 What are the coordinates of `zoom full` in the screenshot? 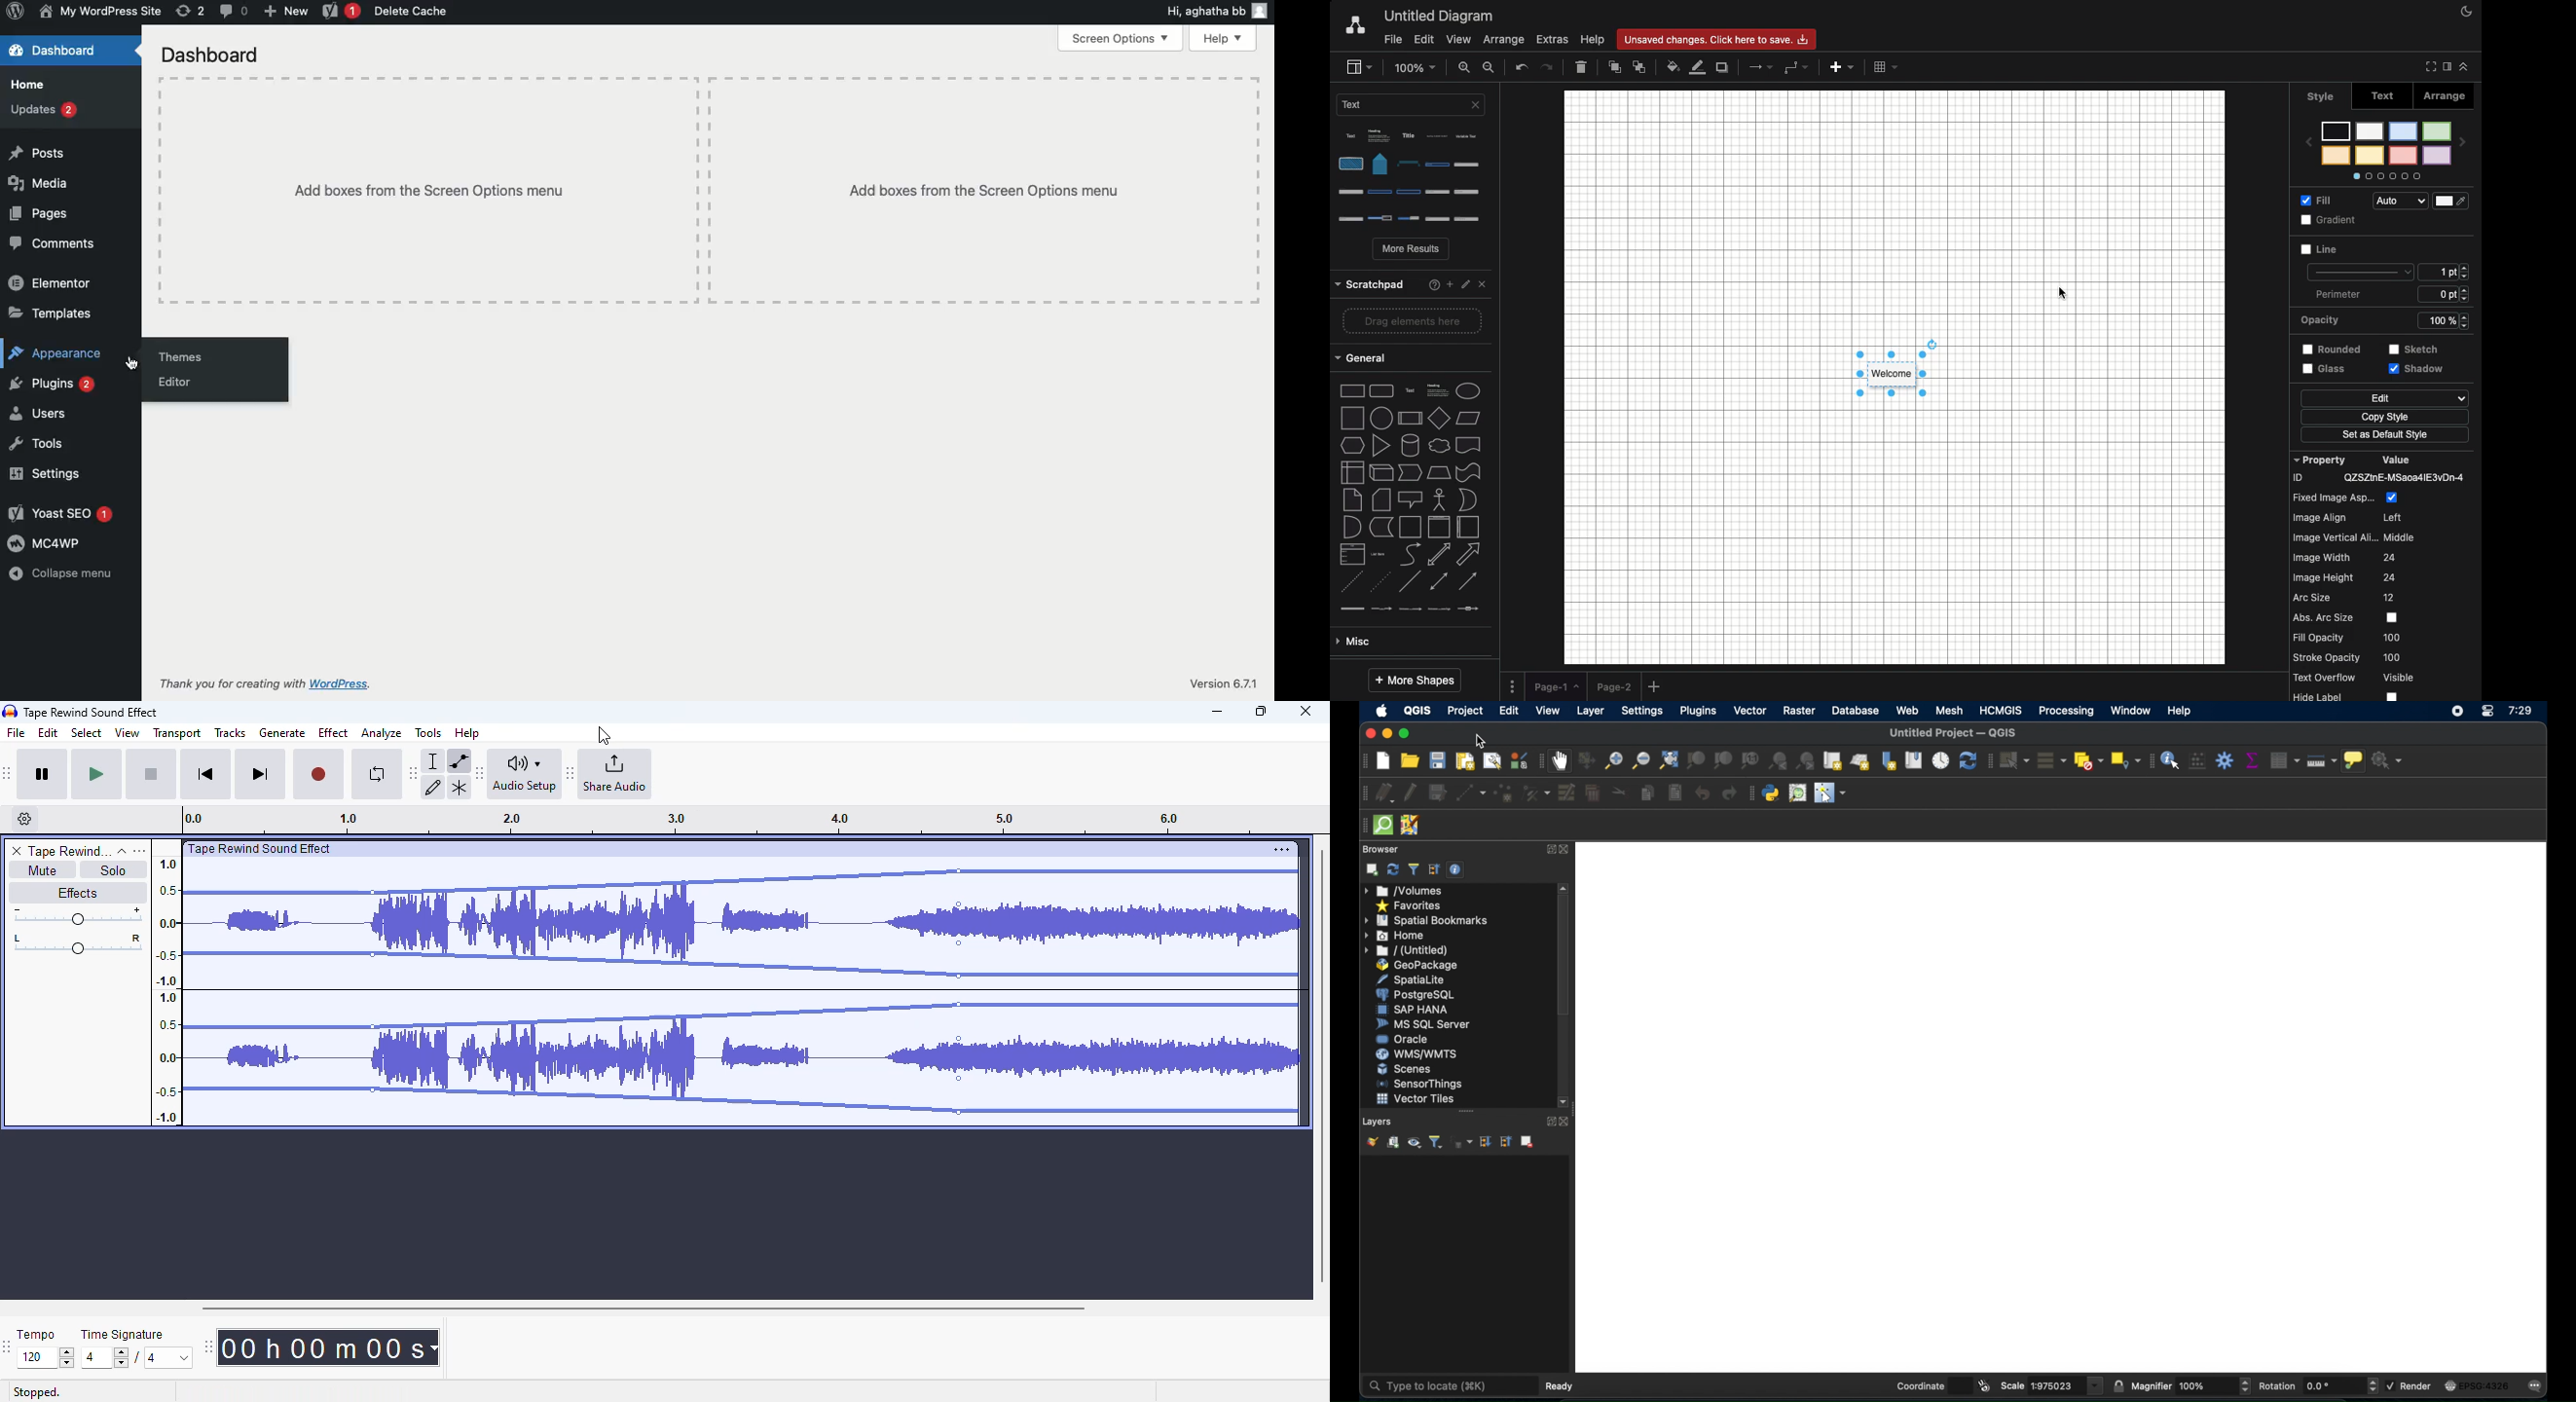 It's located at (1669, 761).